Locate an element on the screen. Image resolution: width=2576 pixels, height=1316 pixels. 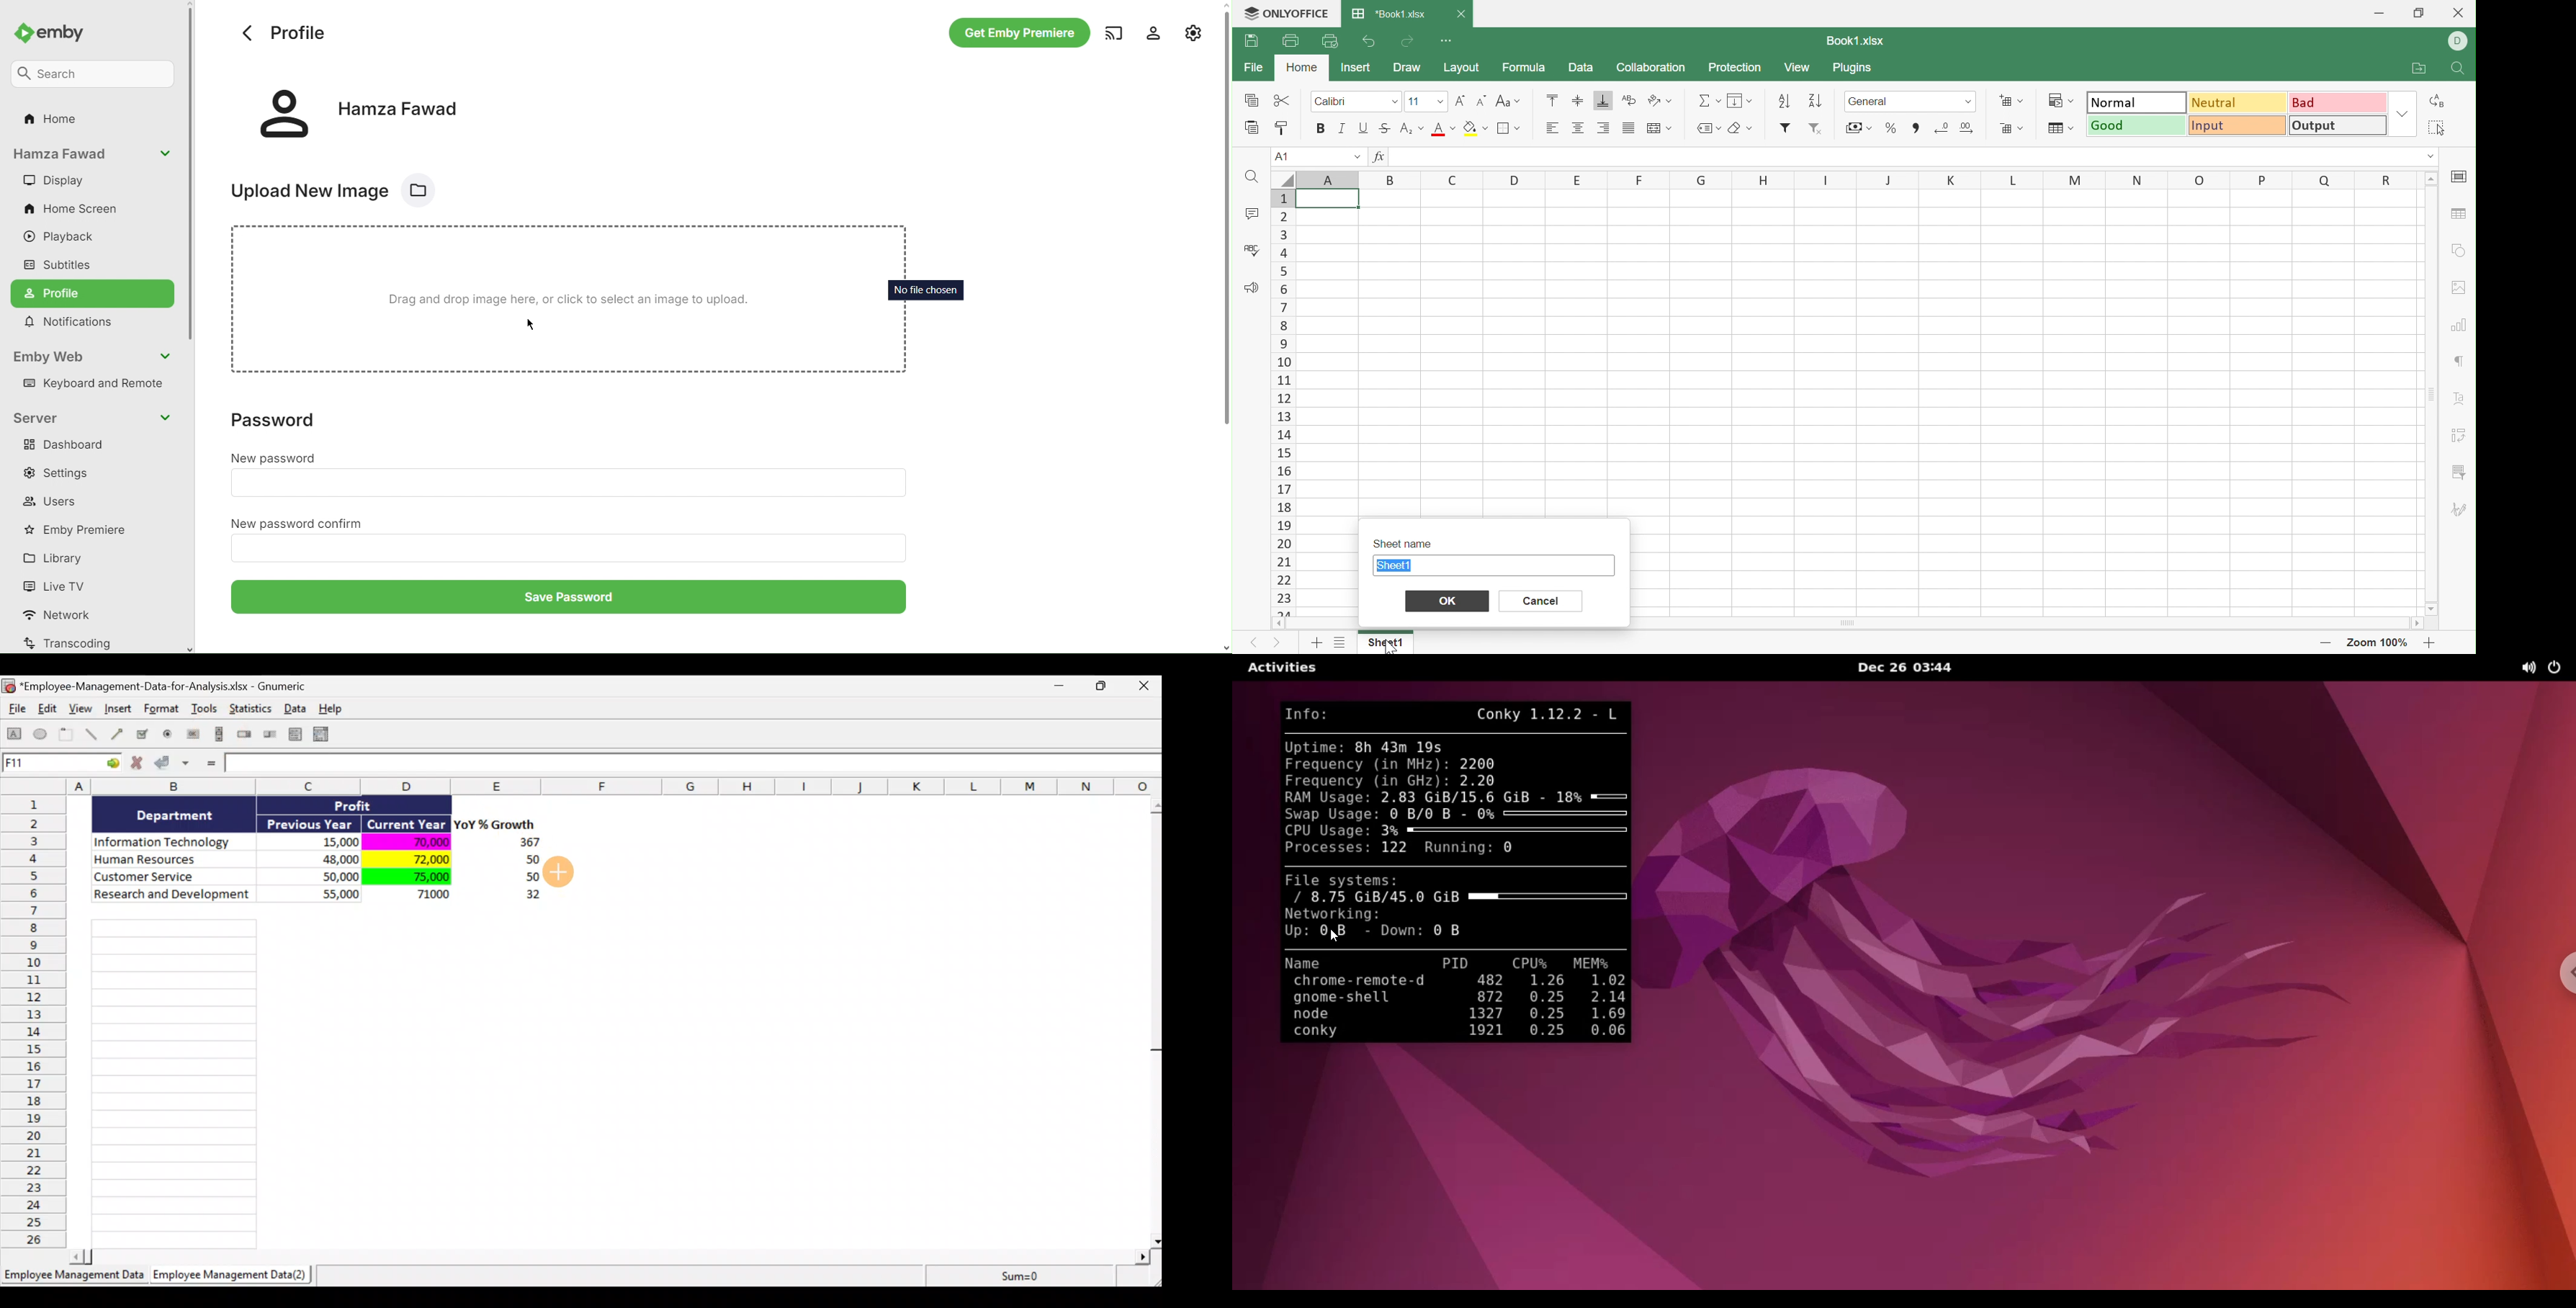
File is located at coordinates (1255, 66).